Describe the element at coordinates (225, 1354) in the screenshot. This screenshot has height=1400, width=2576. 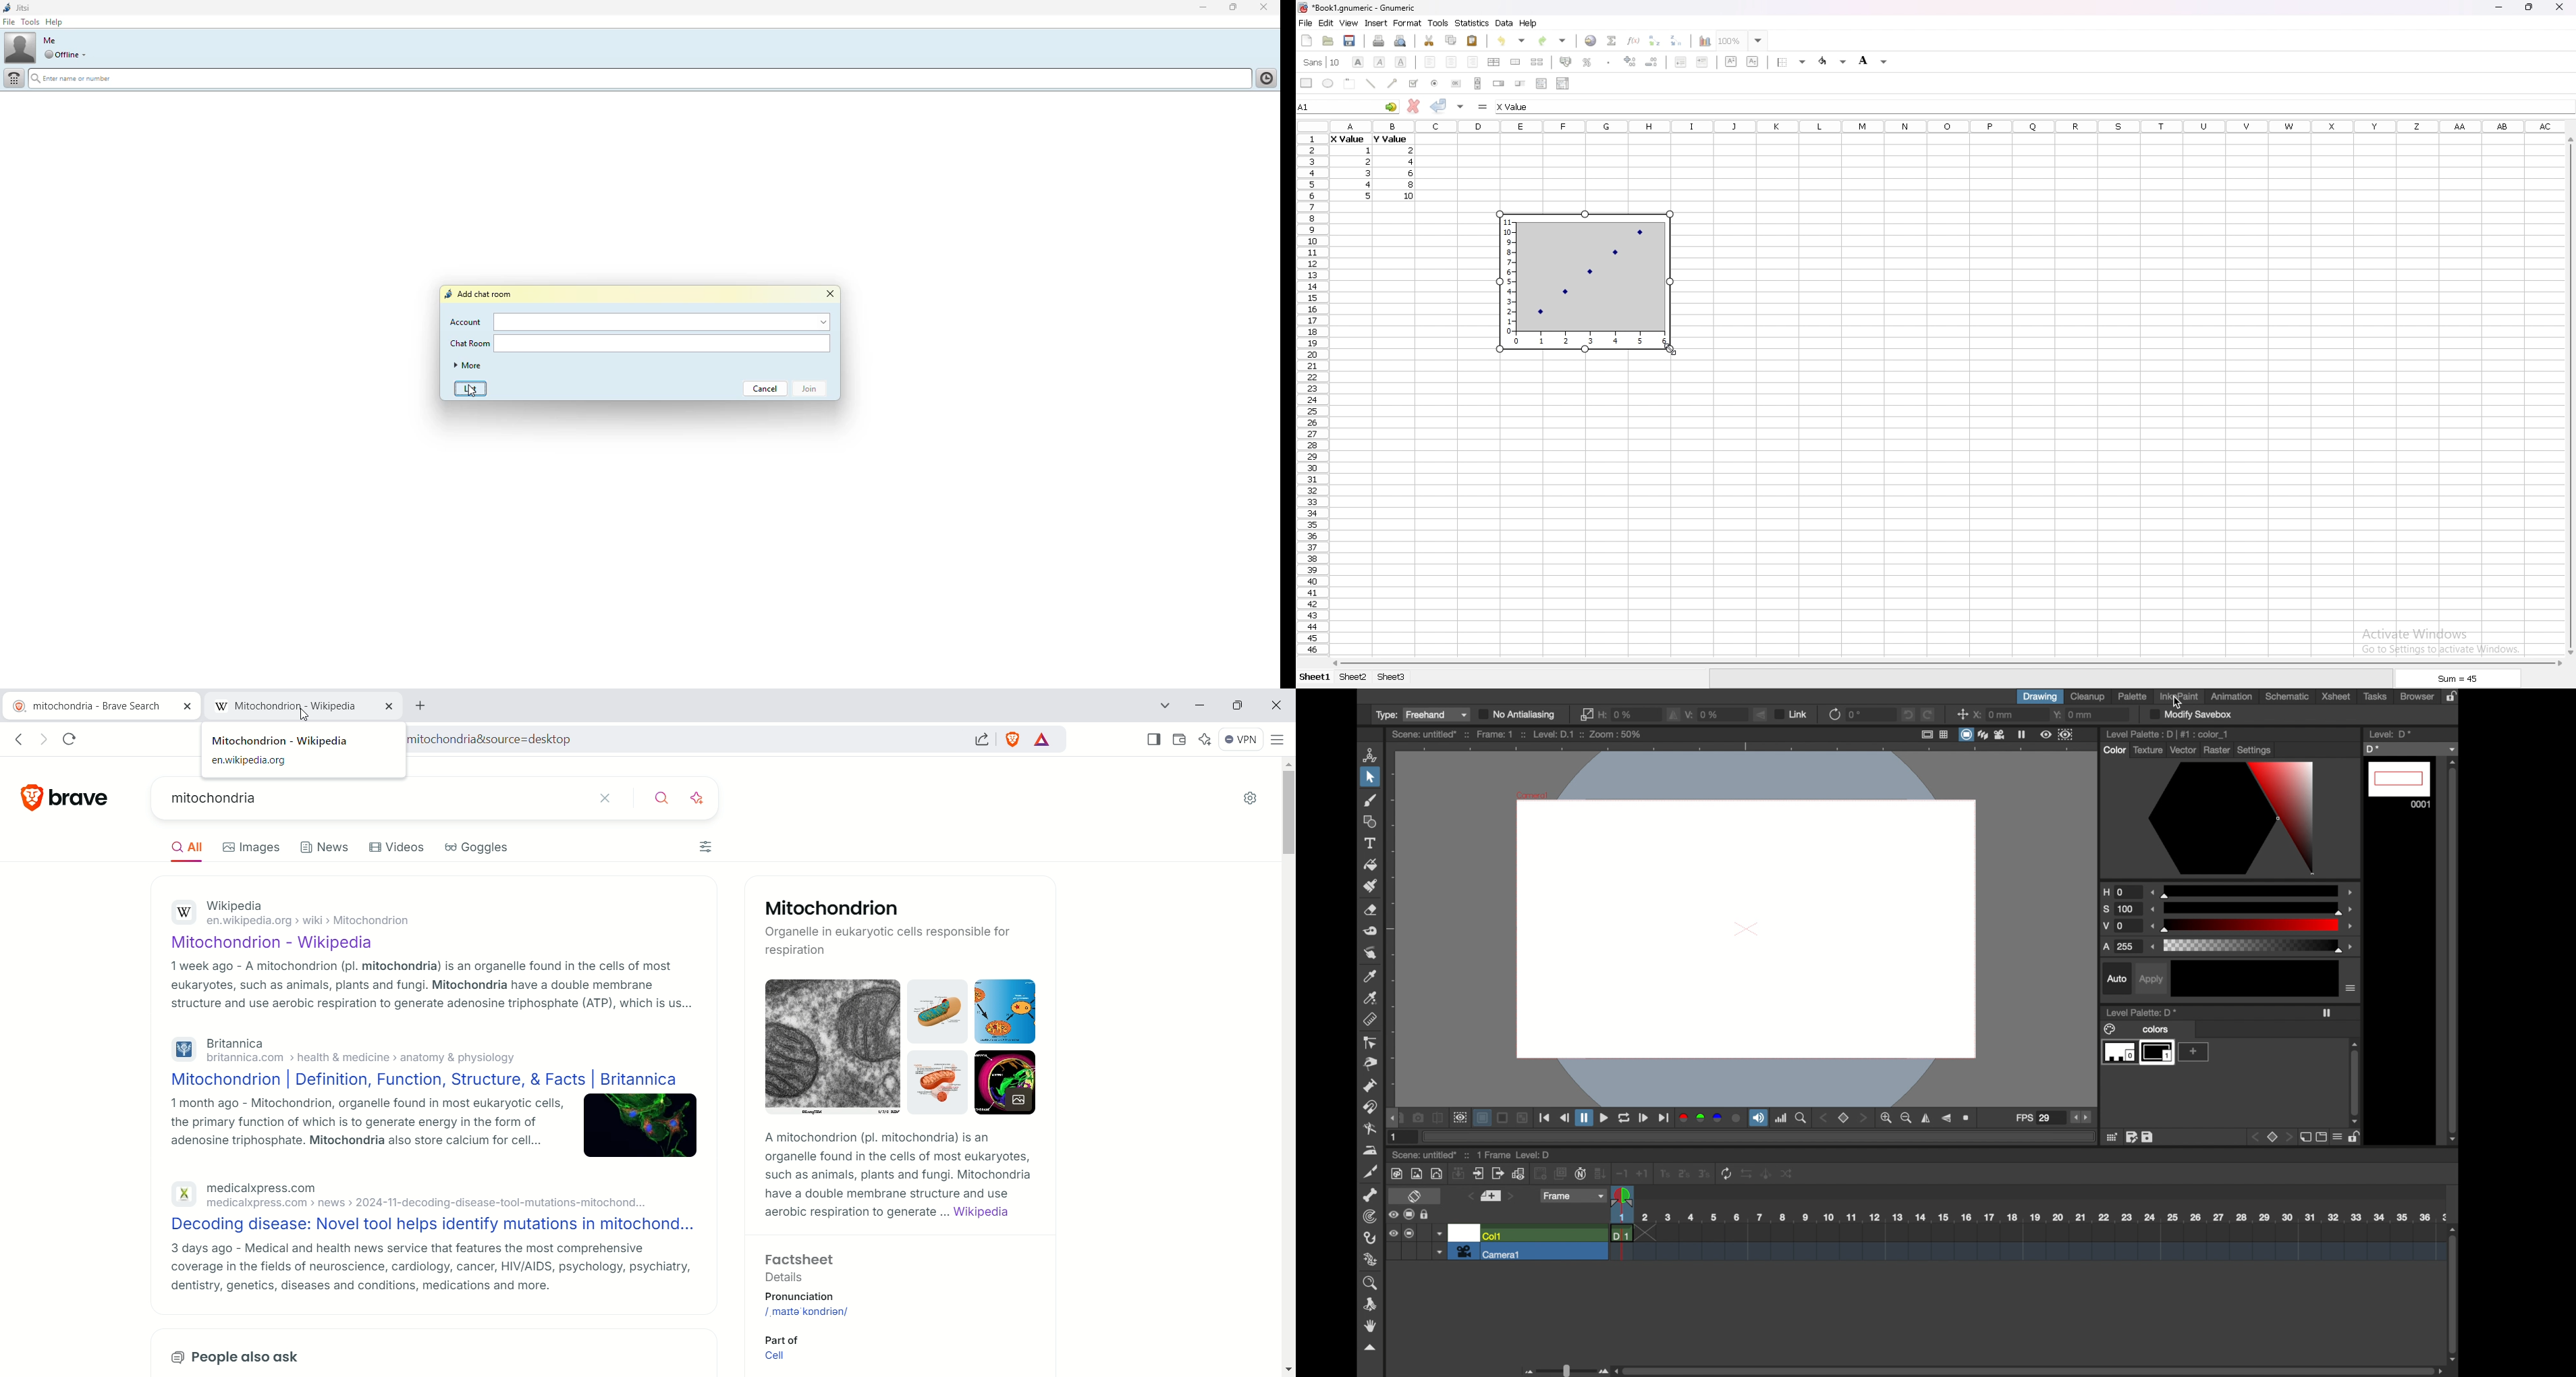
I see `People also ask` at that location.